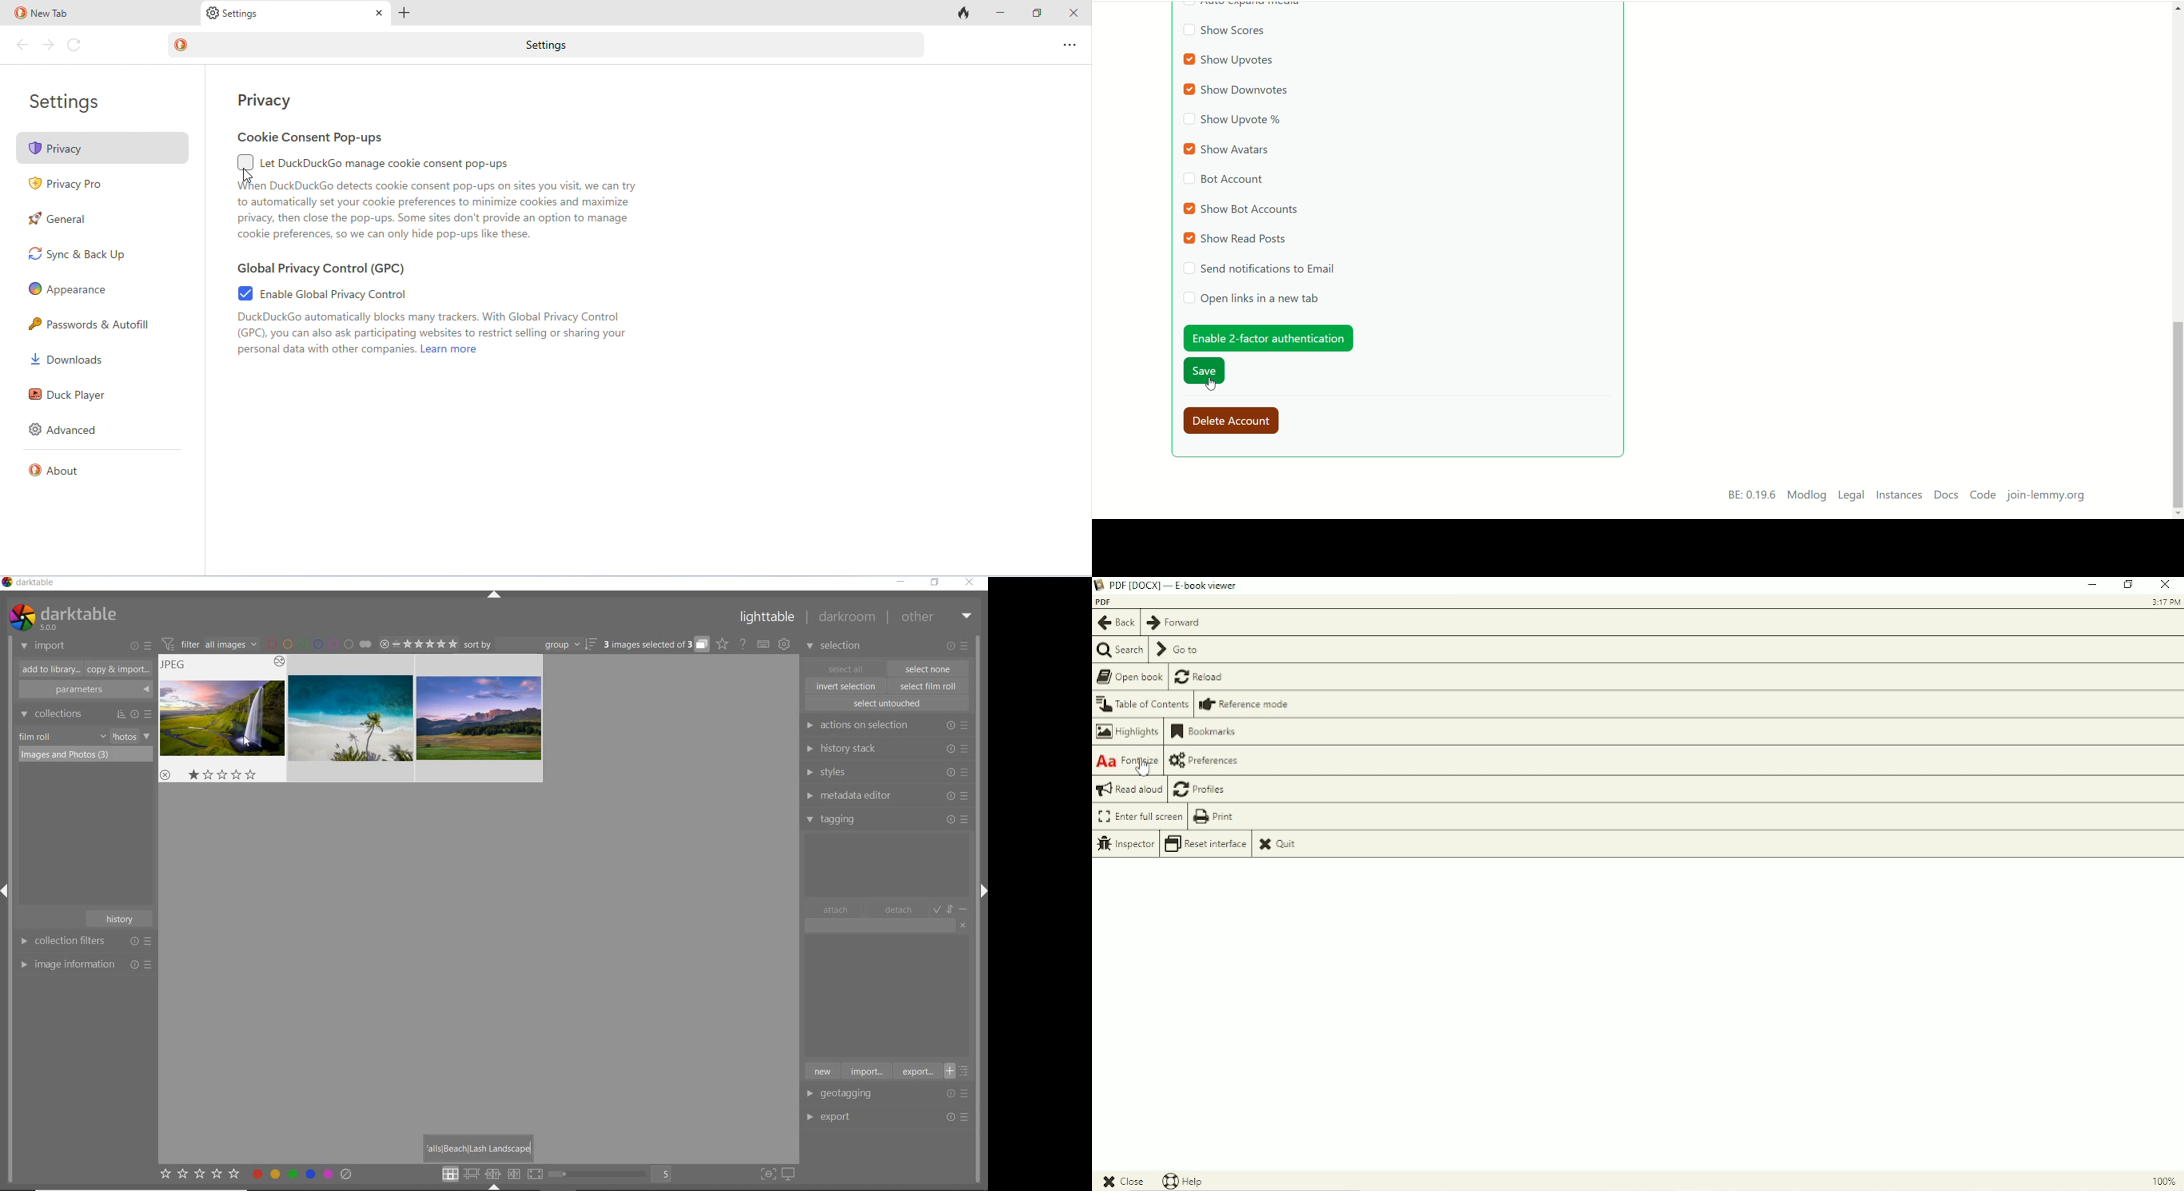 This screenshot has height=1204, width=2184. What do you see at coordinates (847, 619) in the screenshot?
I see `darkroom` at bounding box center [847, 619].